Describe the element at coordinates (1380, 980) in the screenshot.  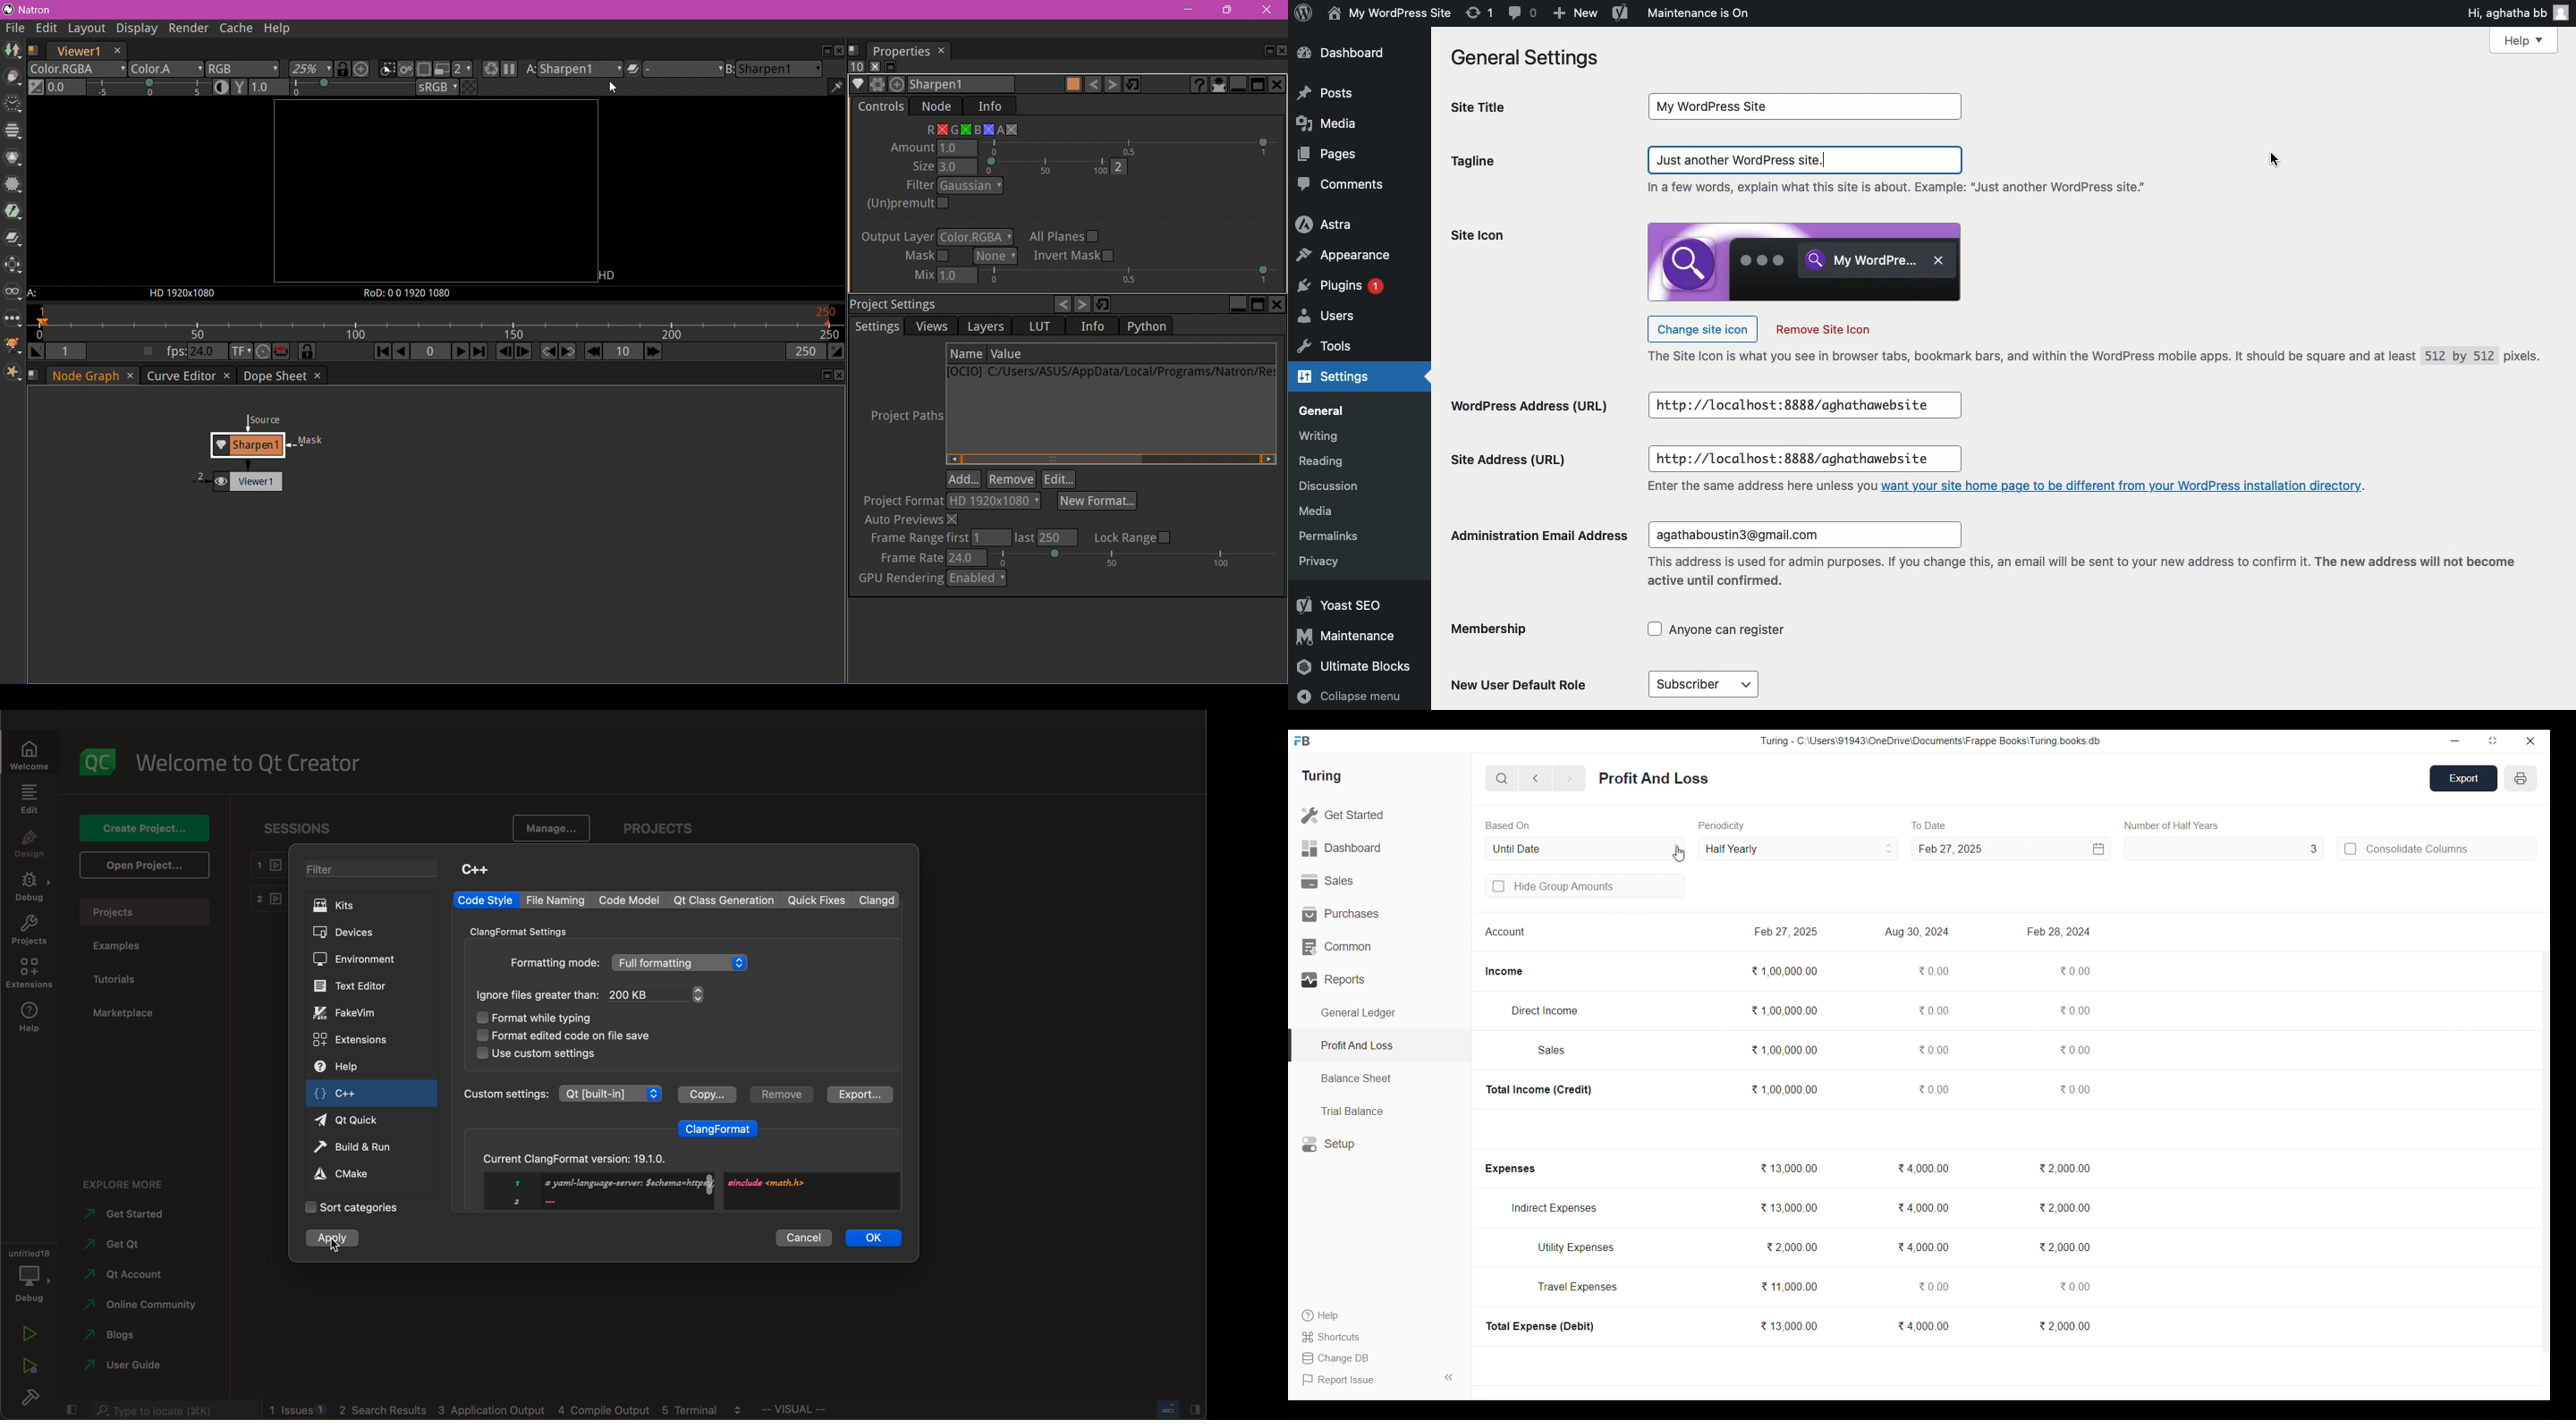
I see `Reports` at that location.